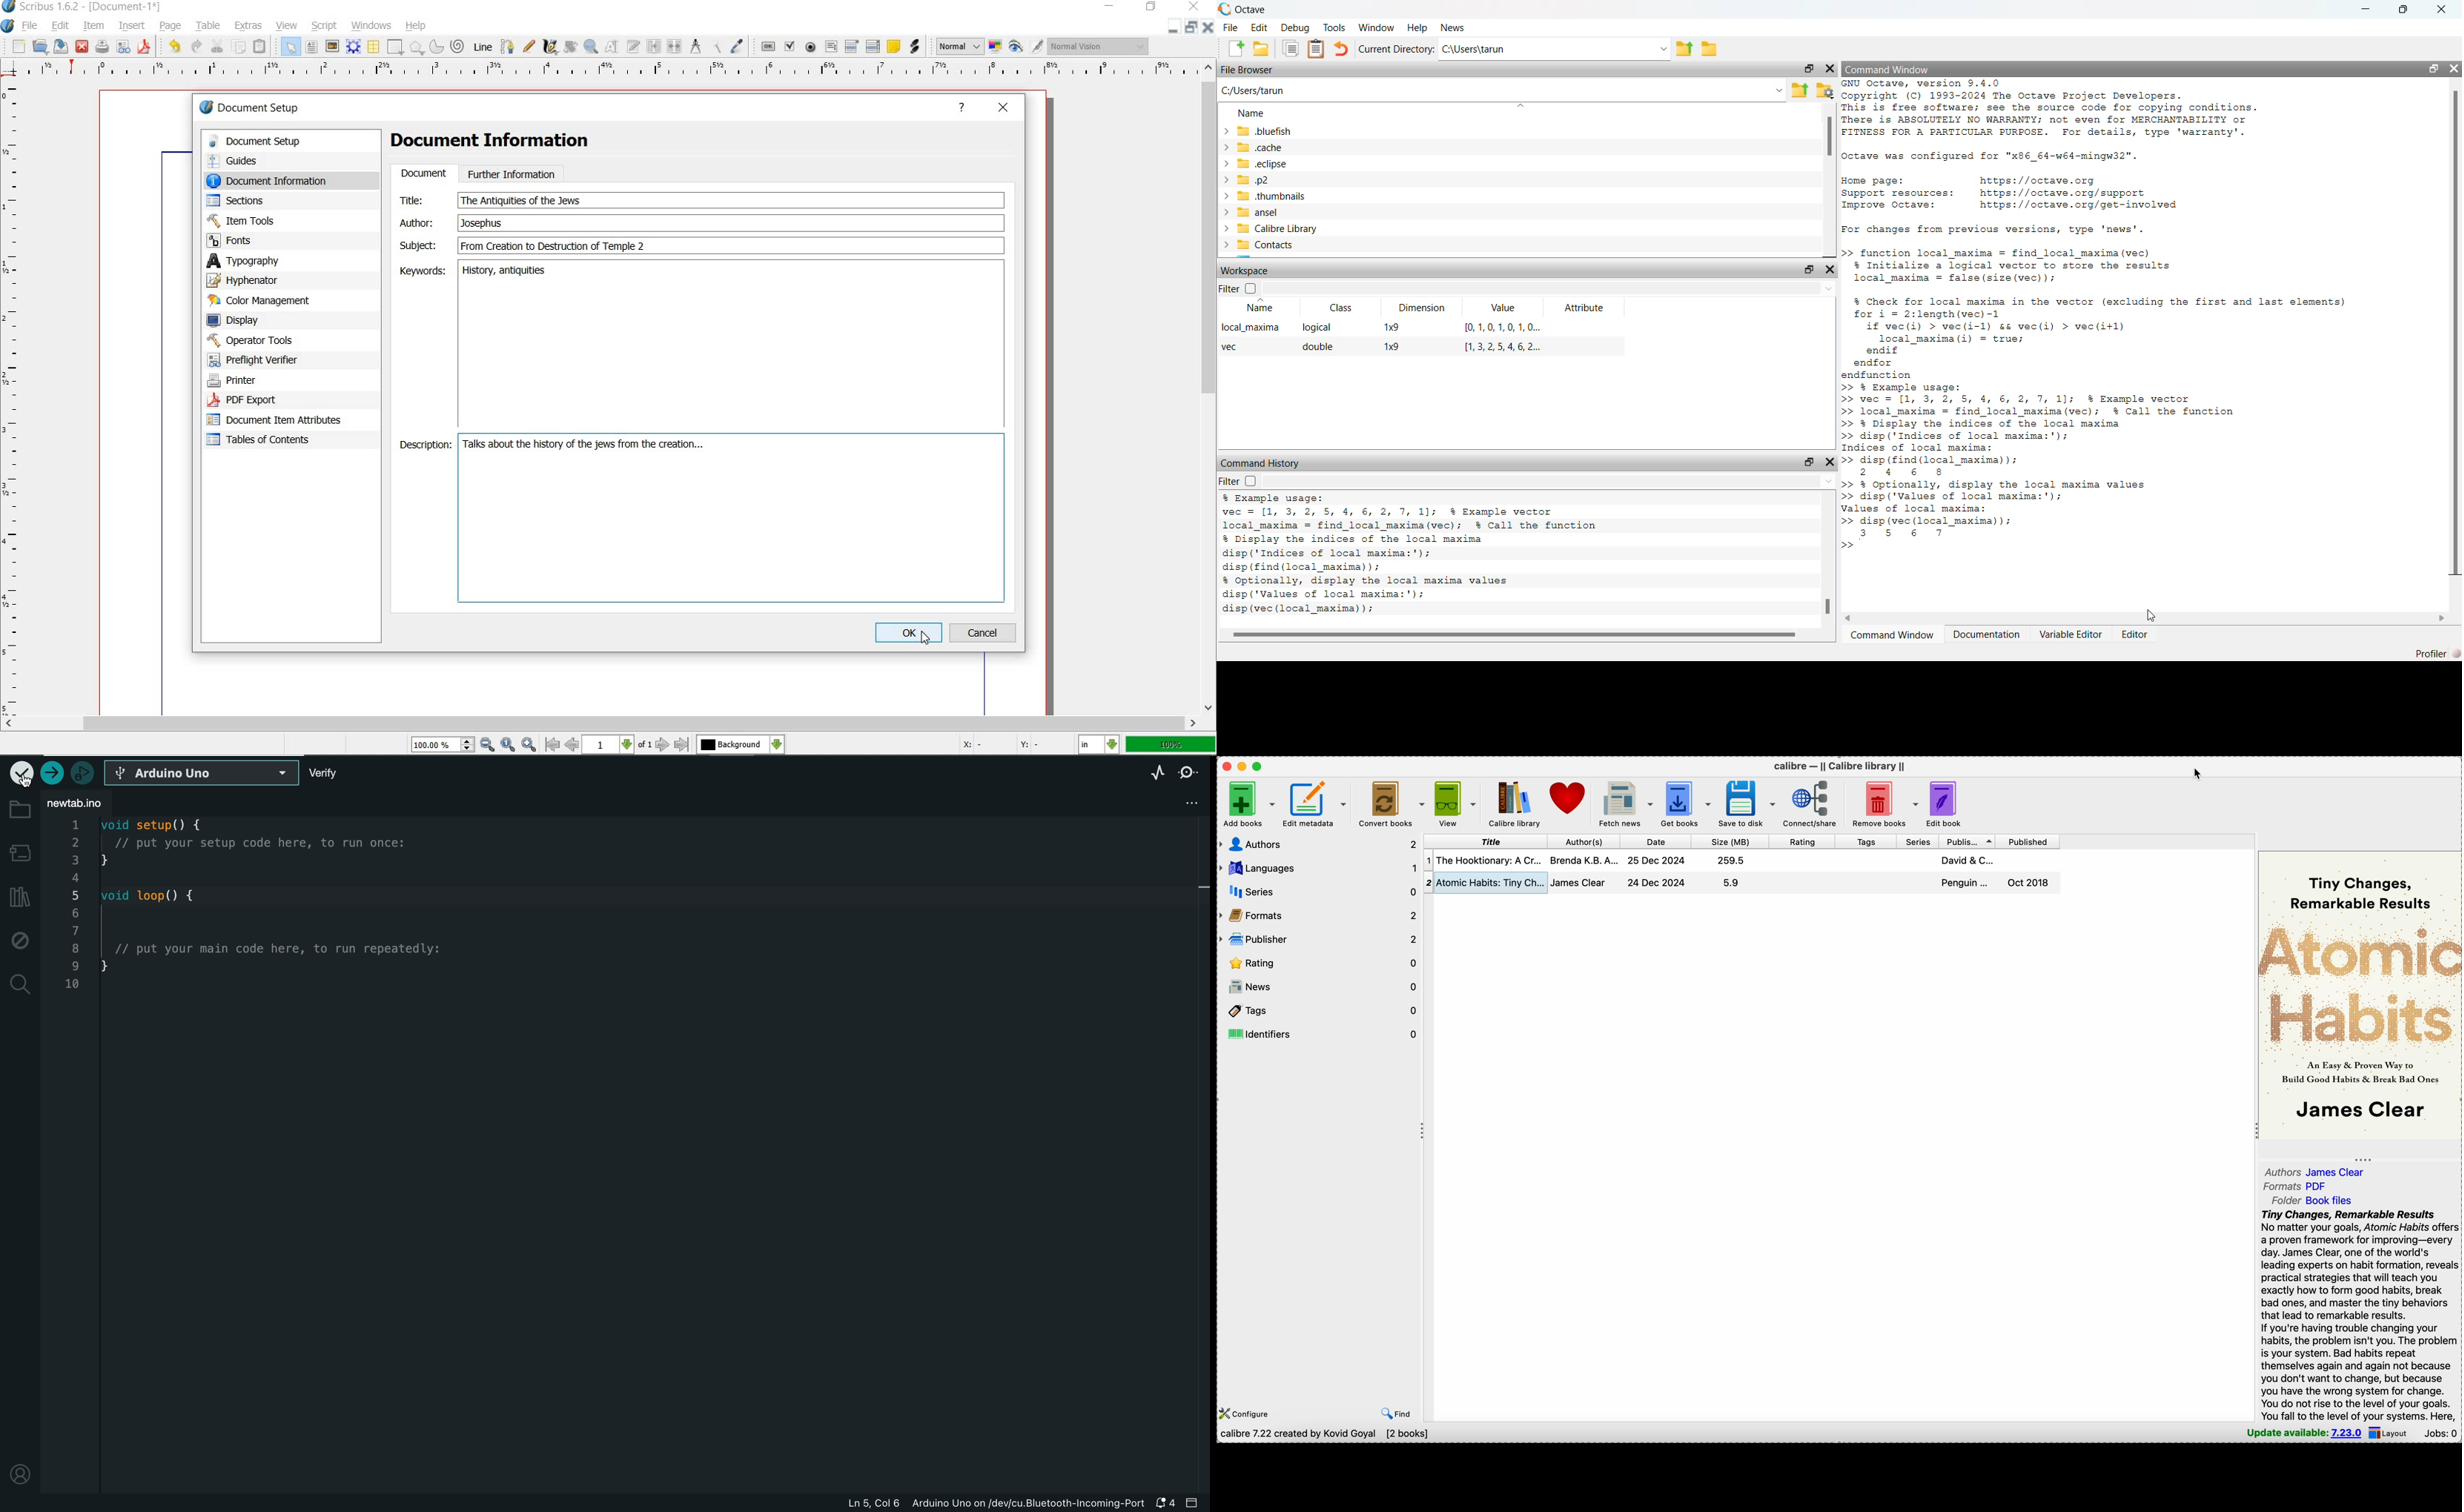  Describe the element at coordinates (1251, 10) in the screenshot. I see `Octave` at that location.